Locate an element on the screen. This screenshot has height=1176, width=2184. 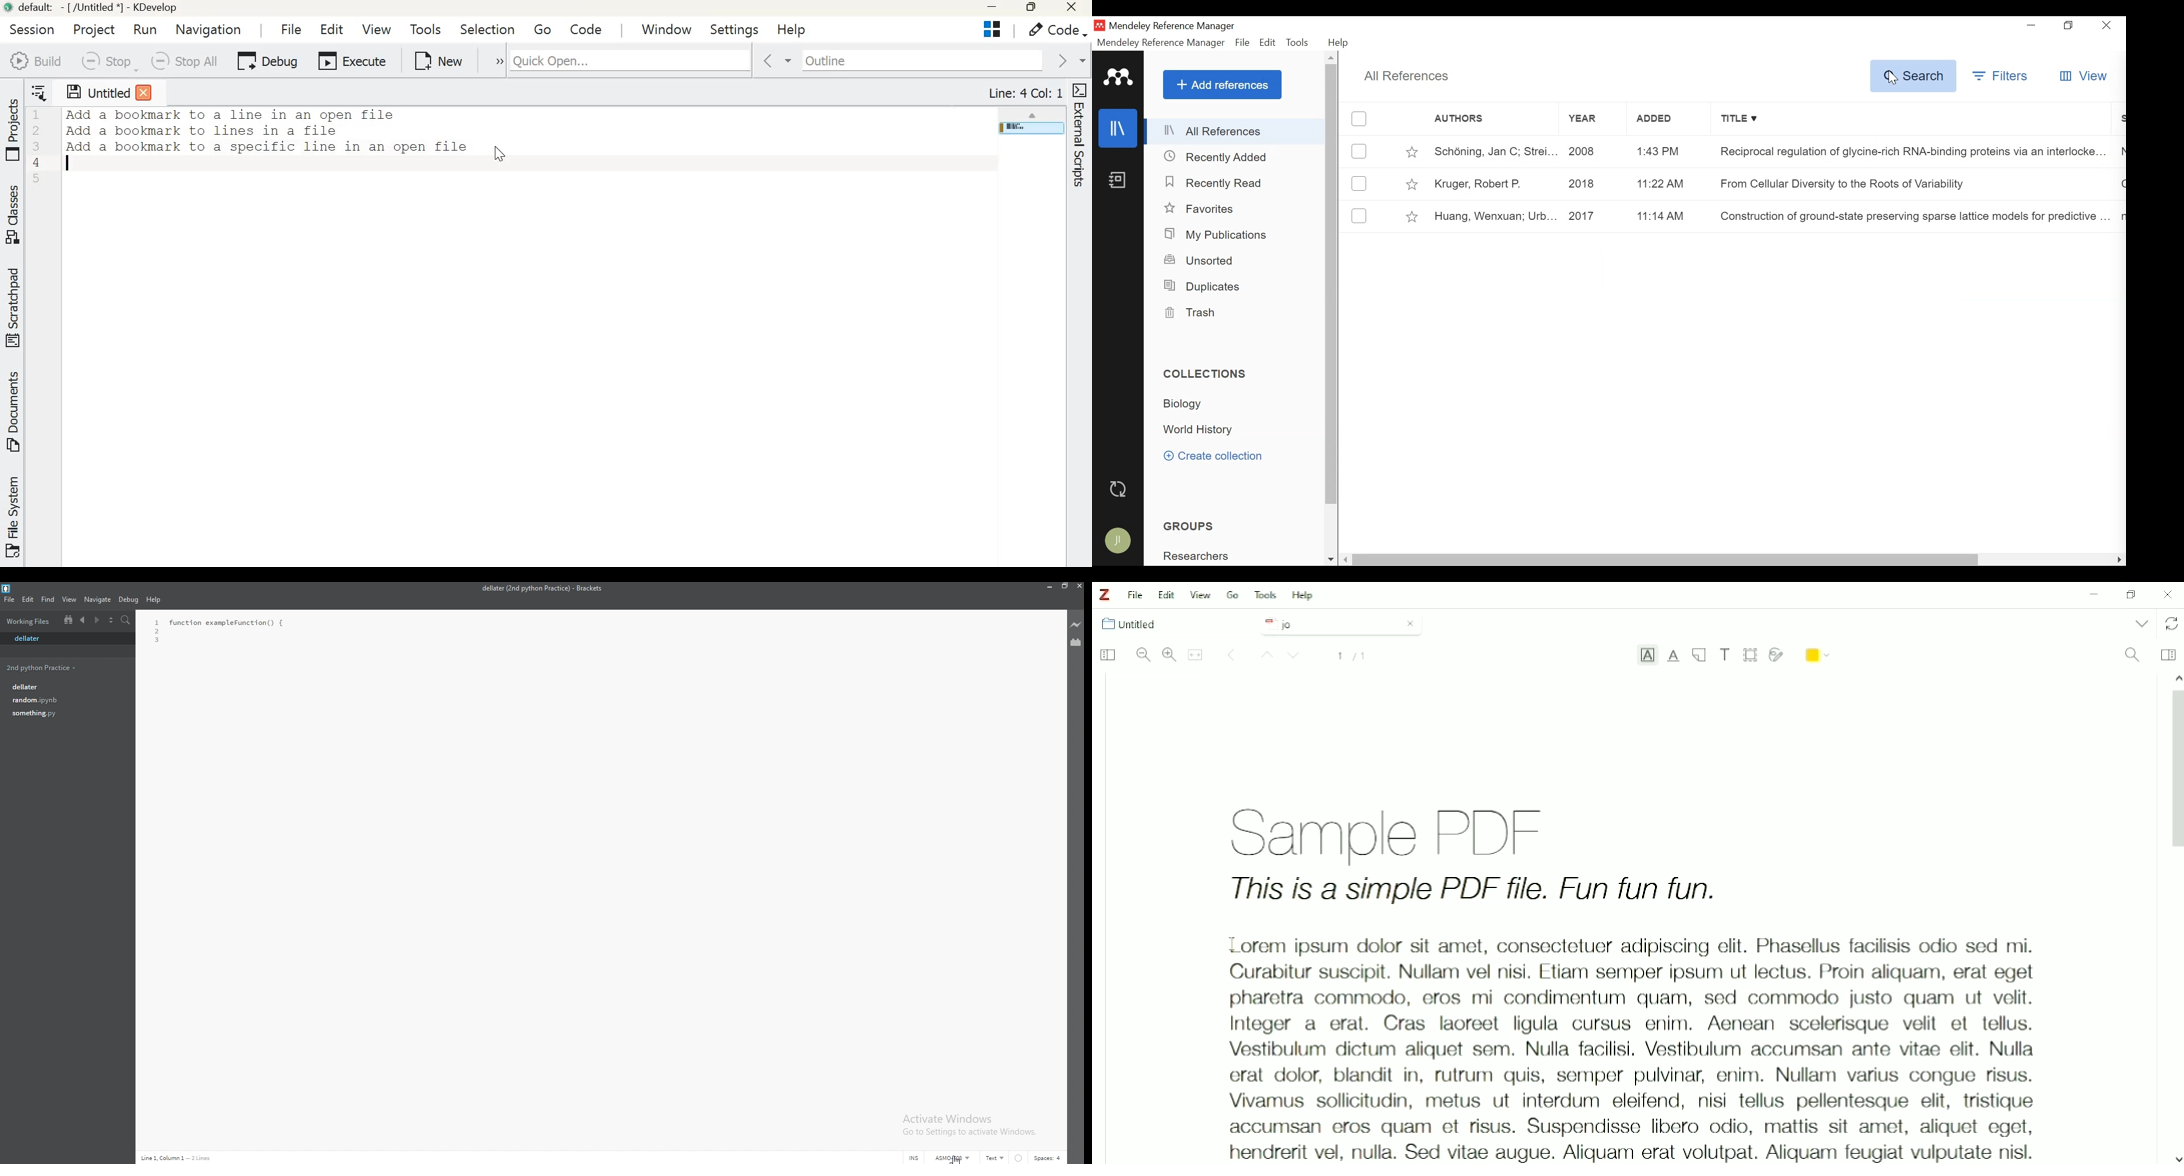
3 is located at coordinates (158, 640).